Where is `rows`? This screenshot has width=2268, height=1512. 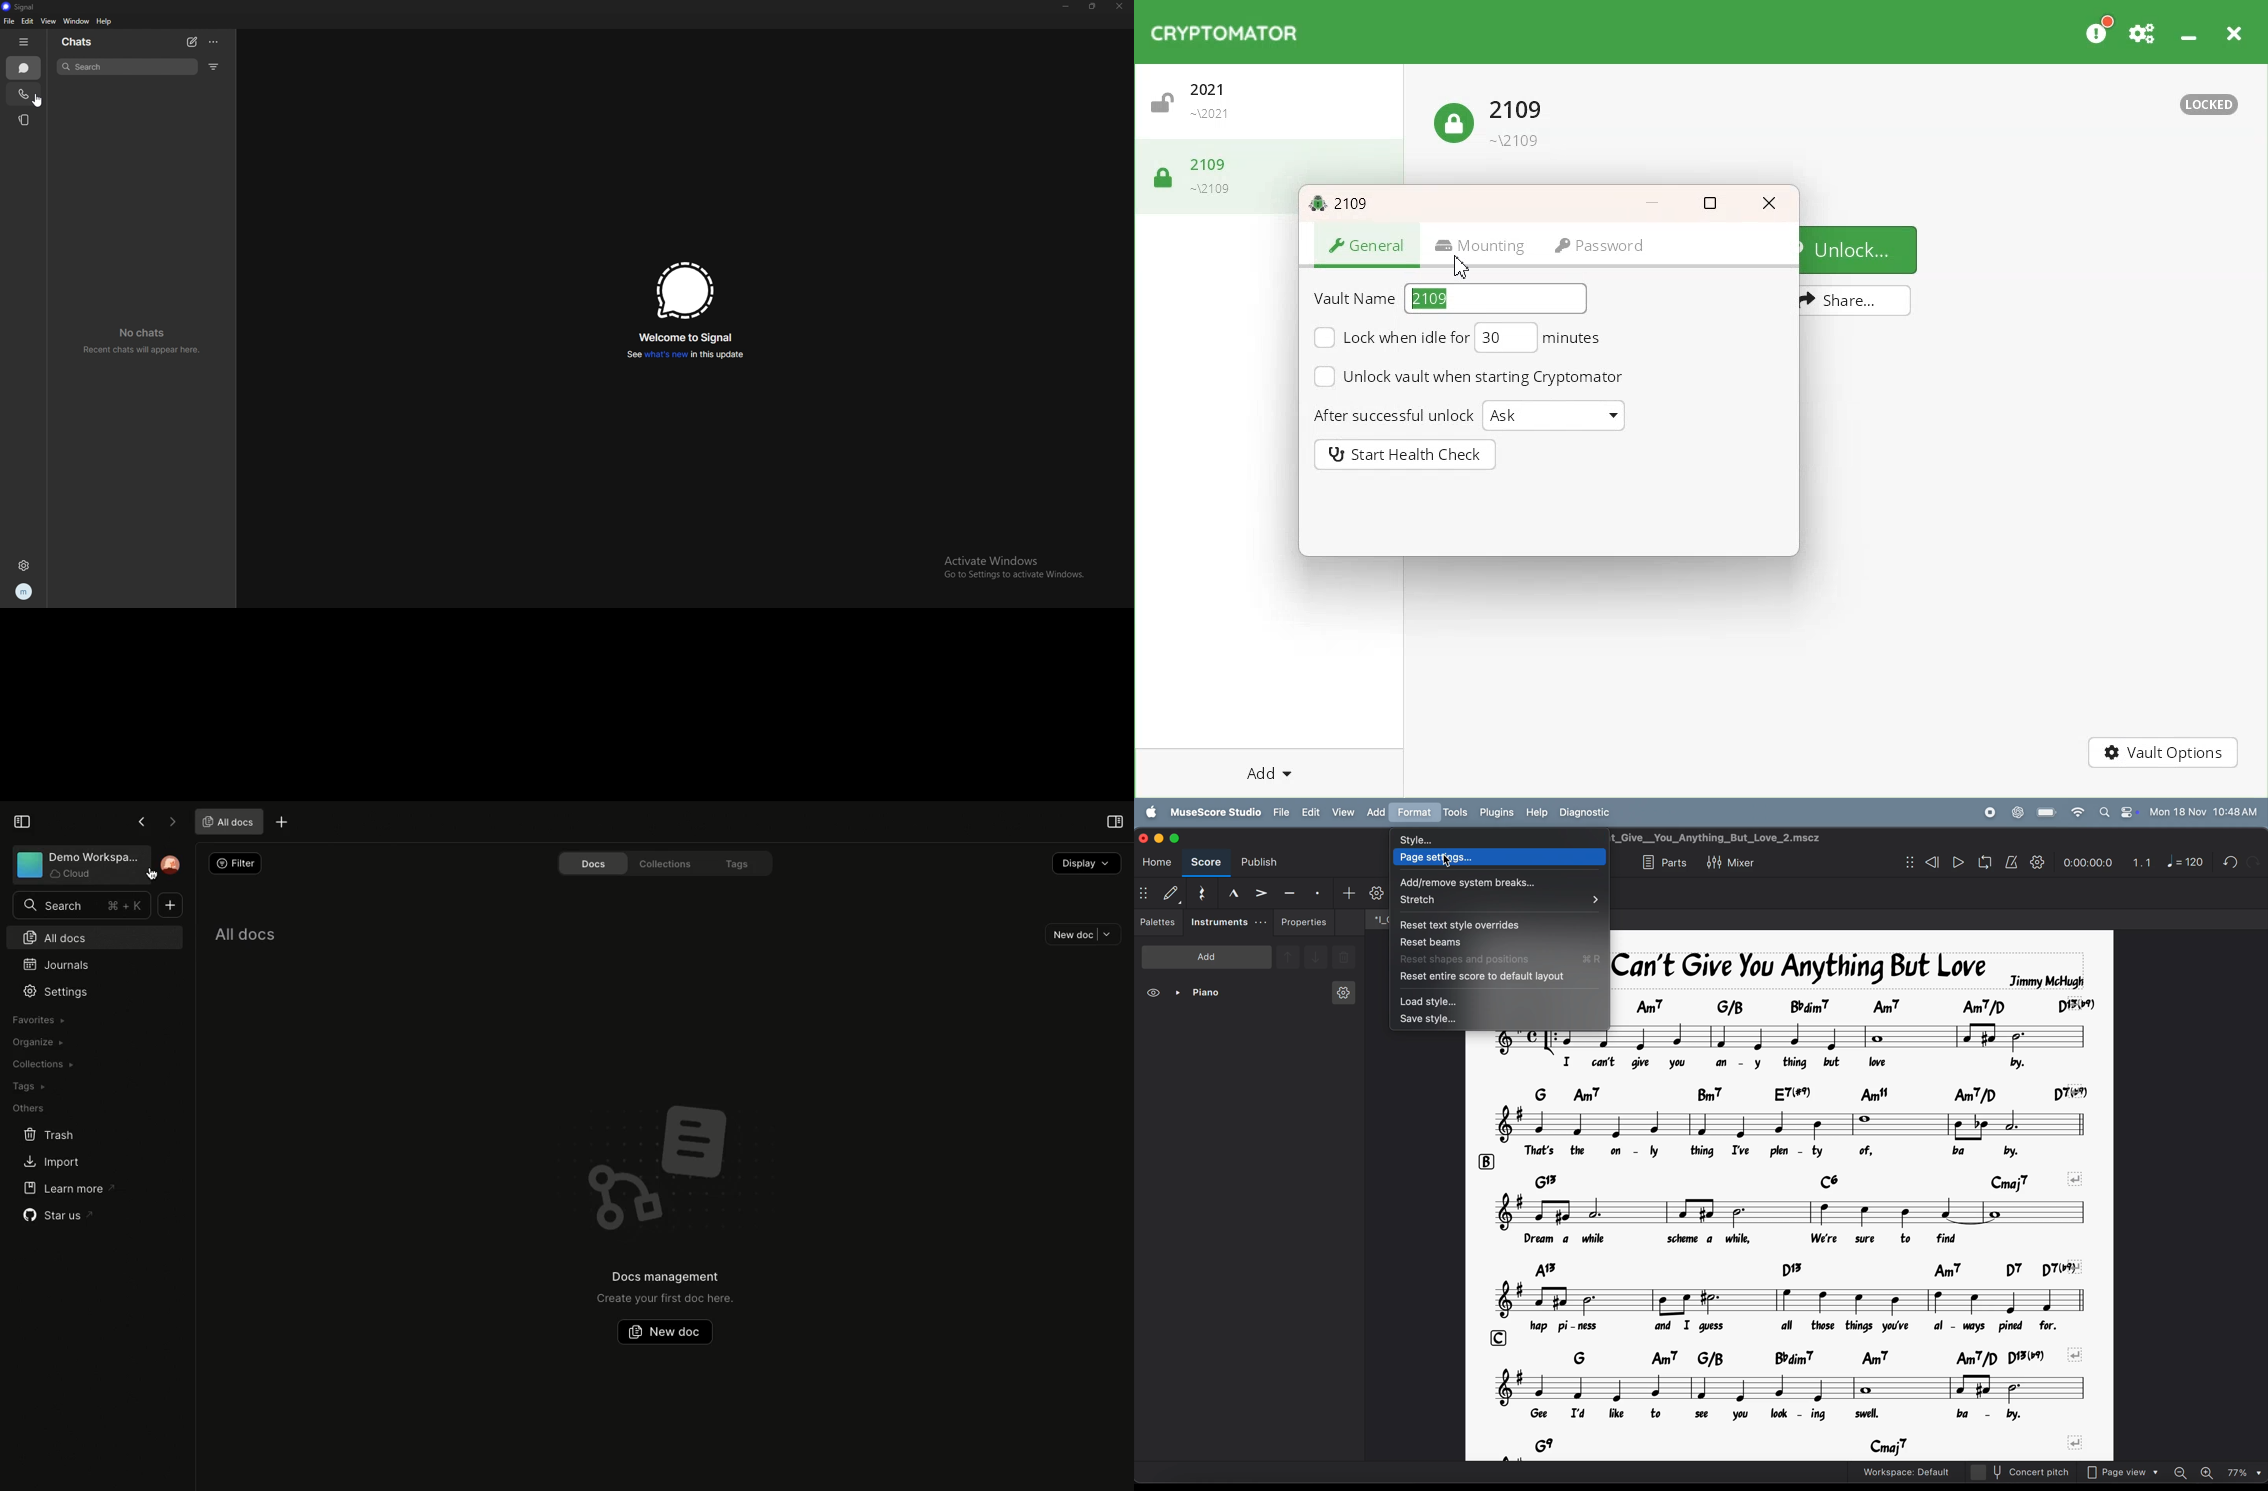
rows is located at coordinates (1500, 1338).